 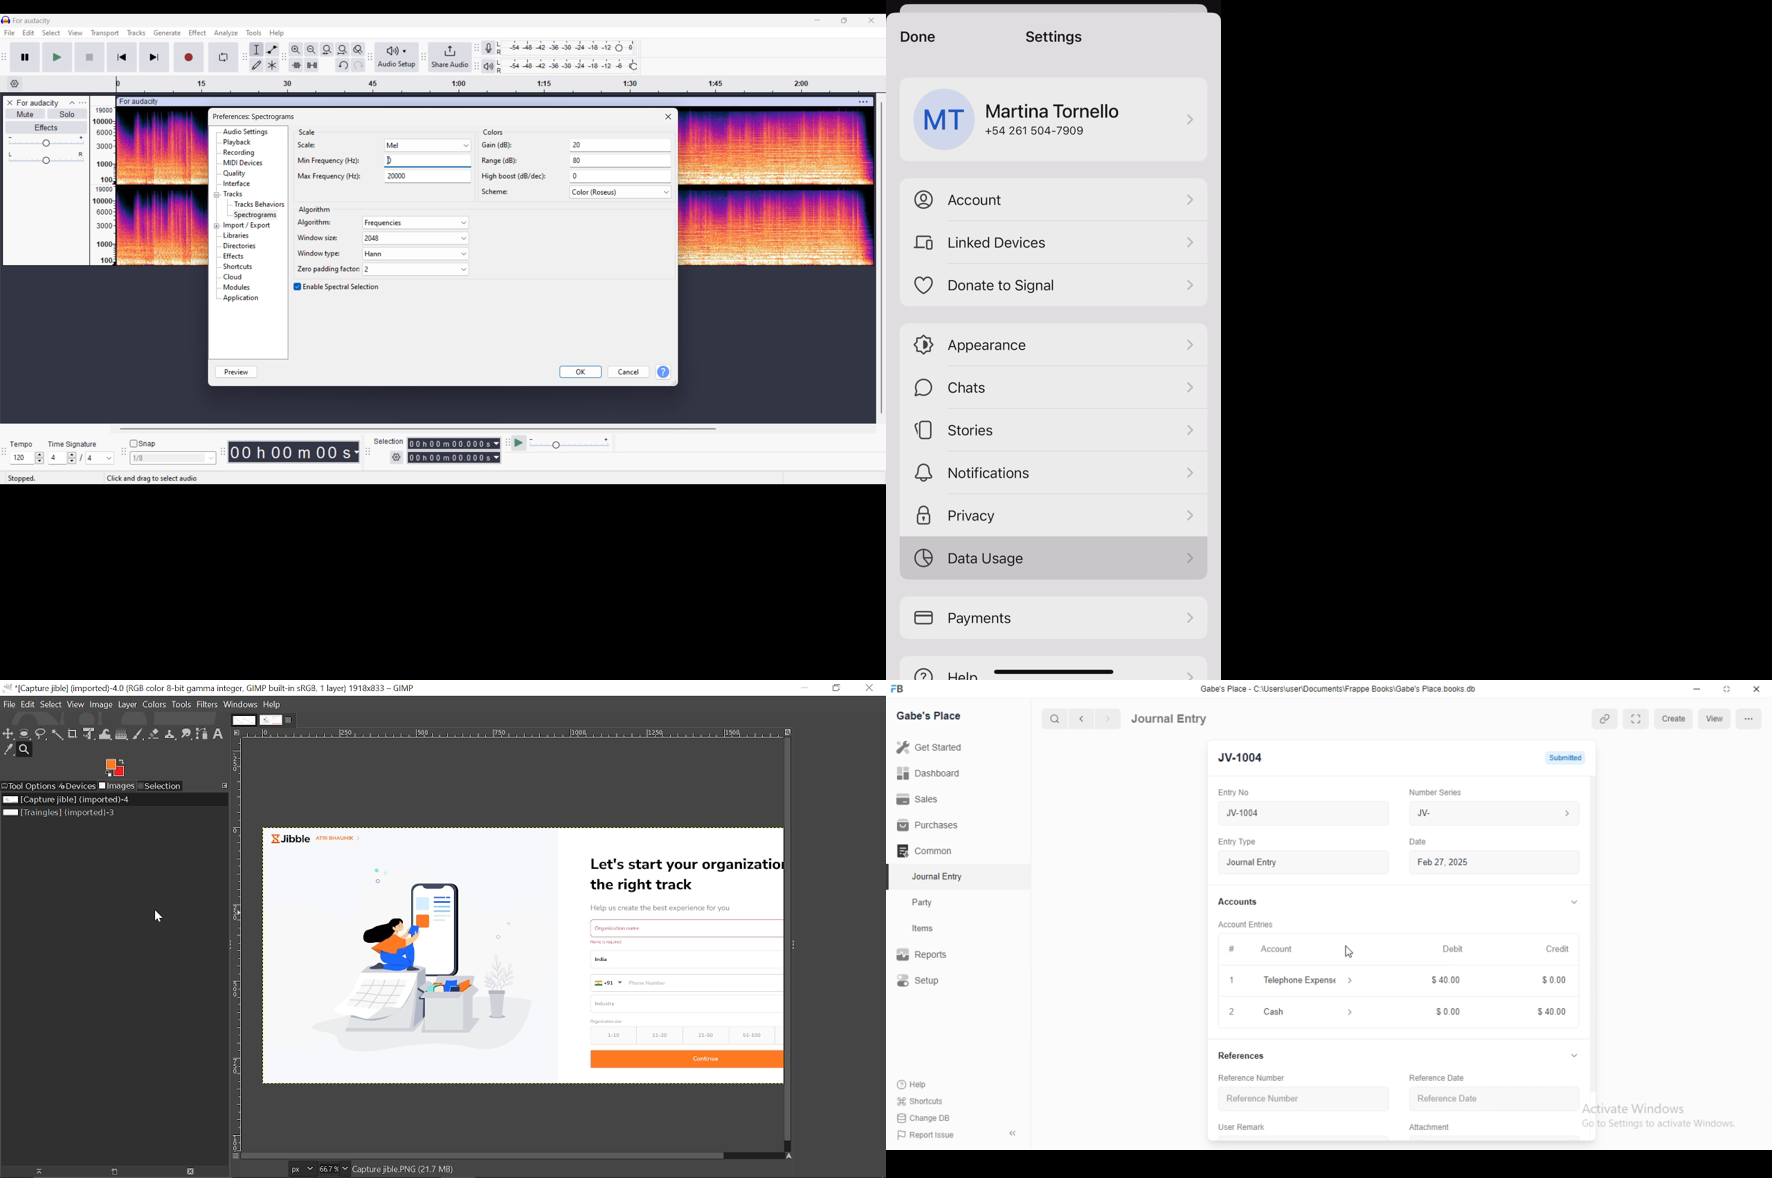 What do you see at coordinates (1549, 982) in the screenshot?
I see `0.00` at bounding box center [1549, 982].